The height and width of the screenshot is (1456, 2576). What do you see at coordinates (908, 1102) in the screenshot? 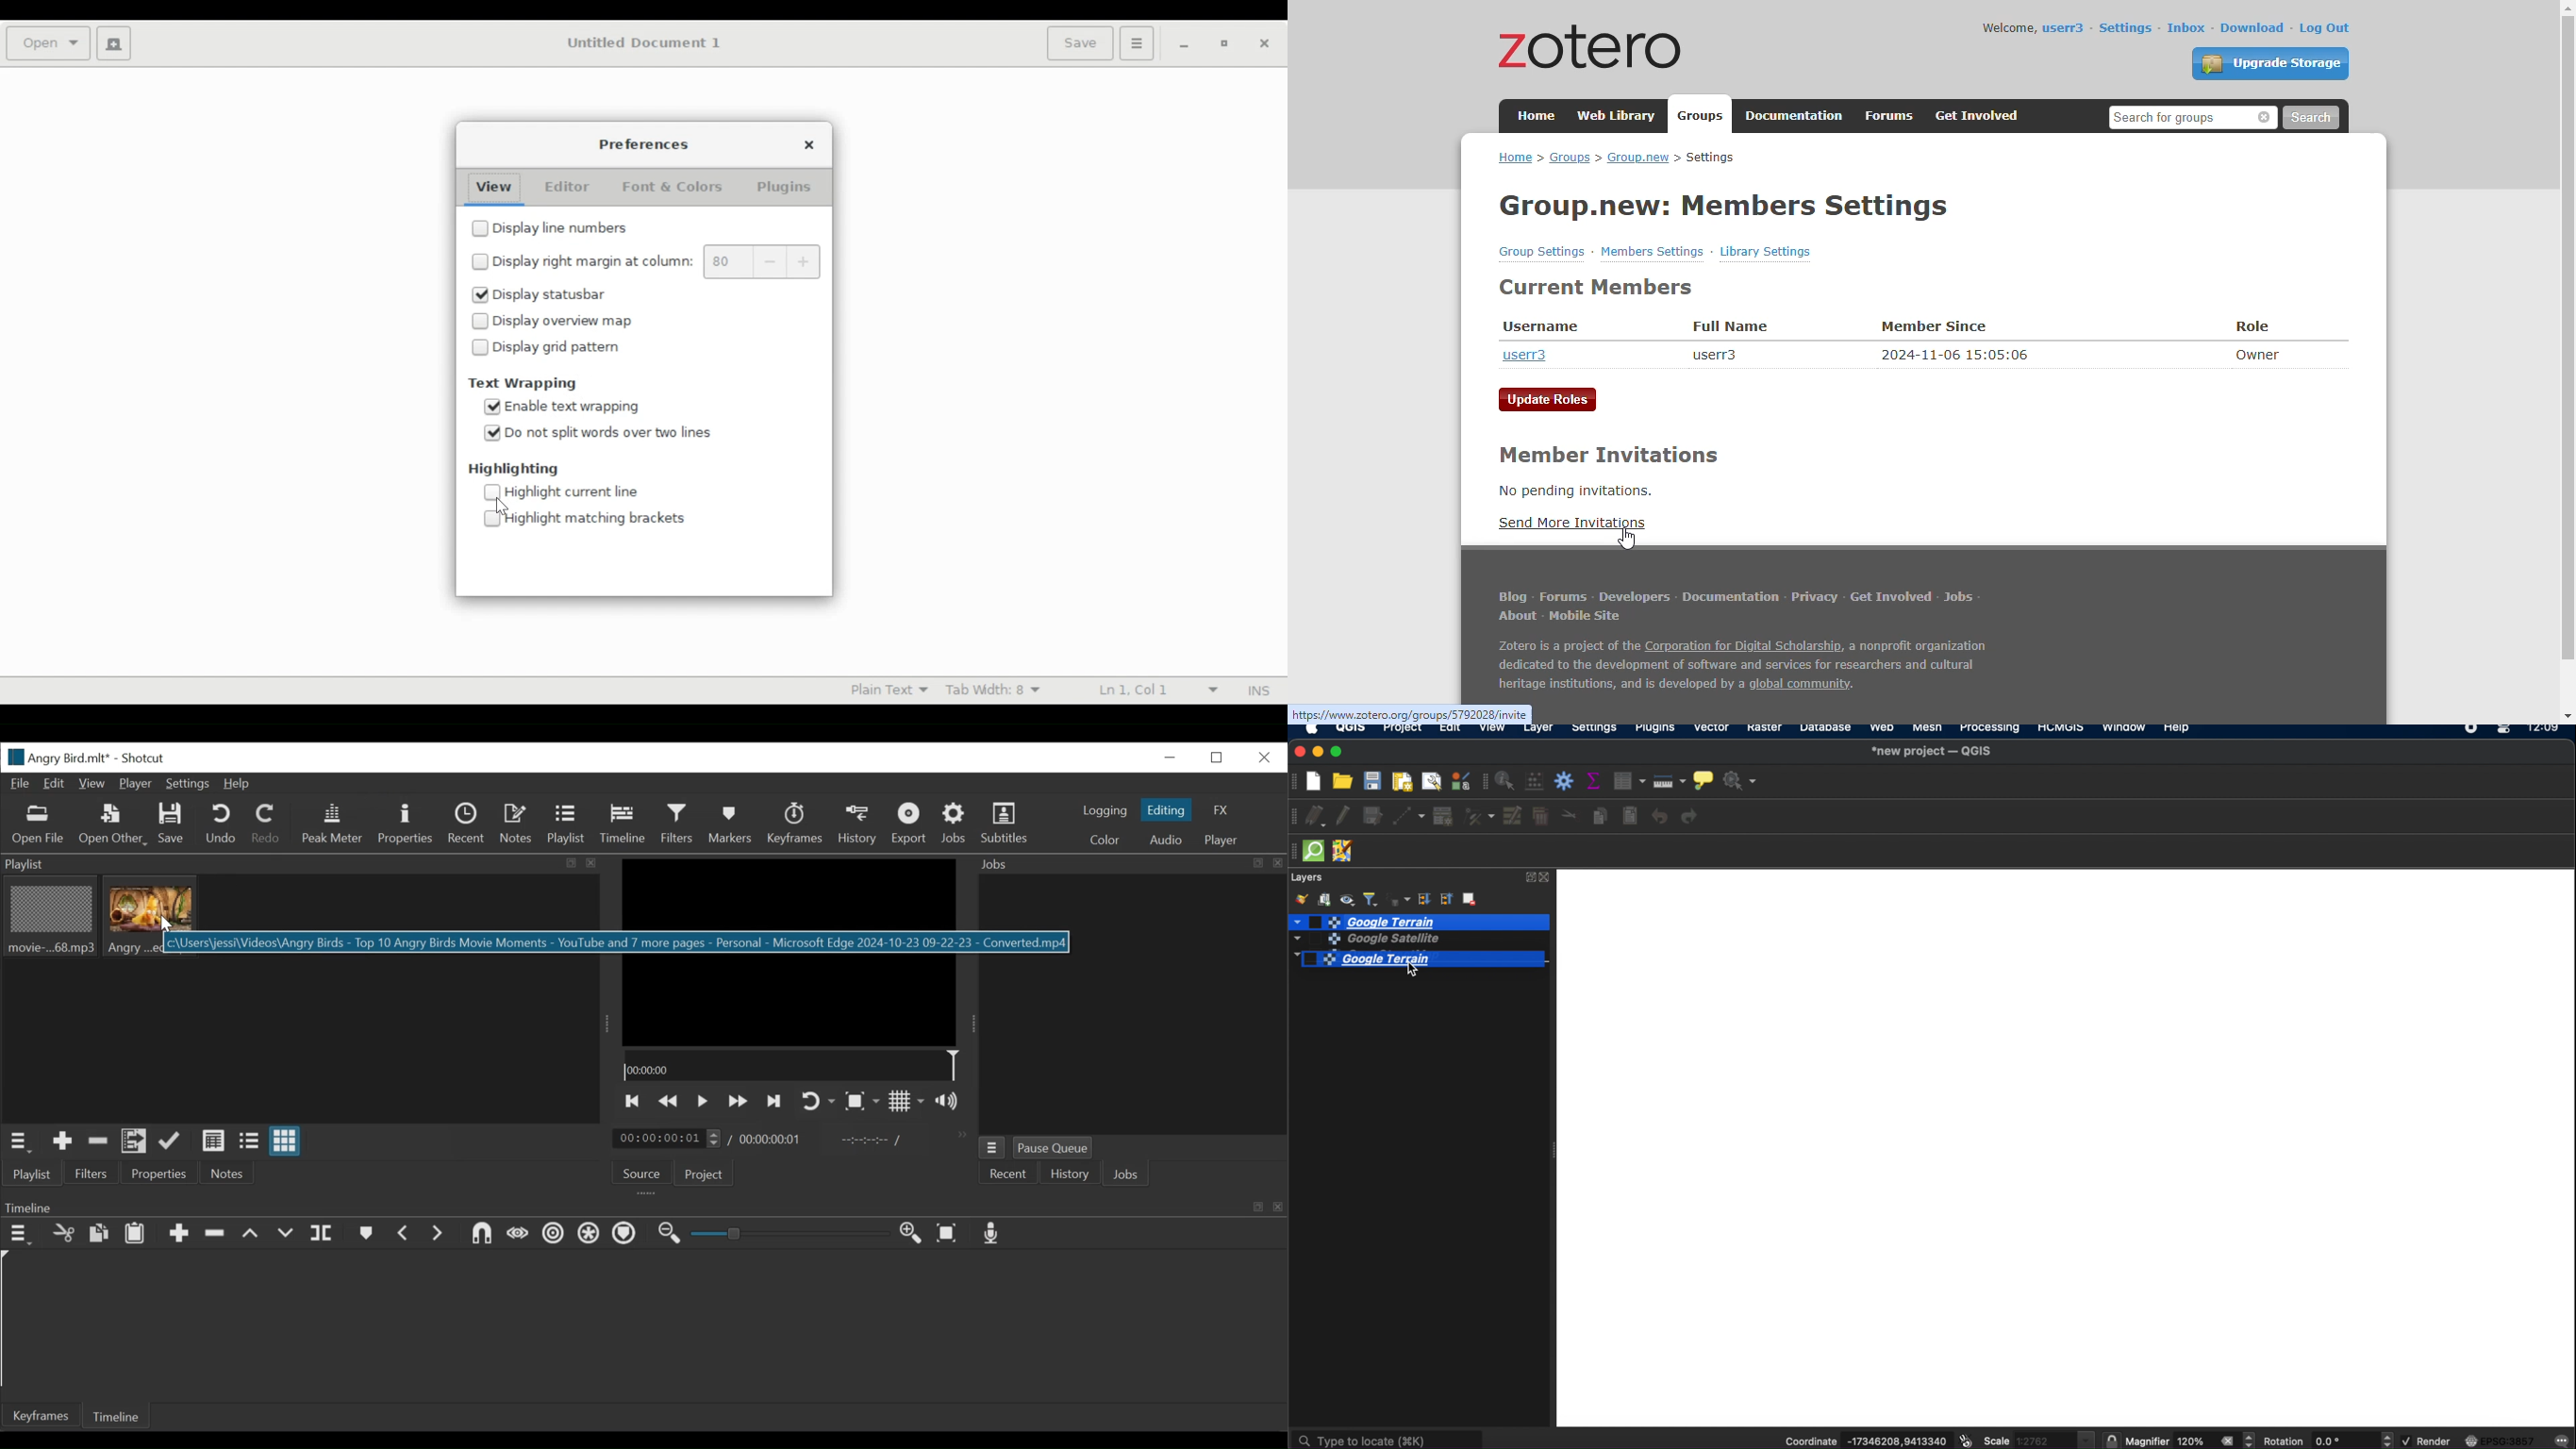
I see `Toggle display grid on player` at bounding box center [908, 1102].